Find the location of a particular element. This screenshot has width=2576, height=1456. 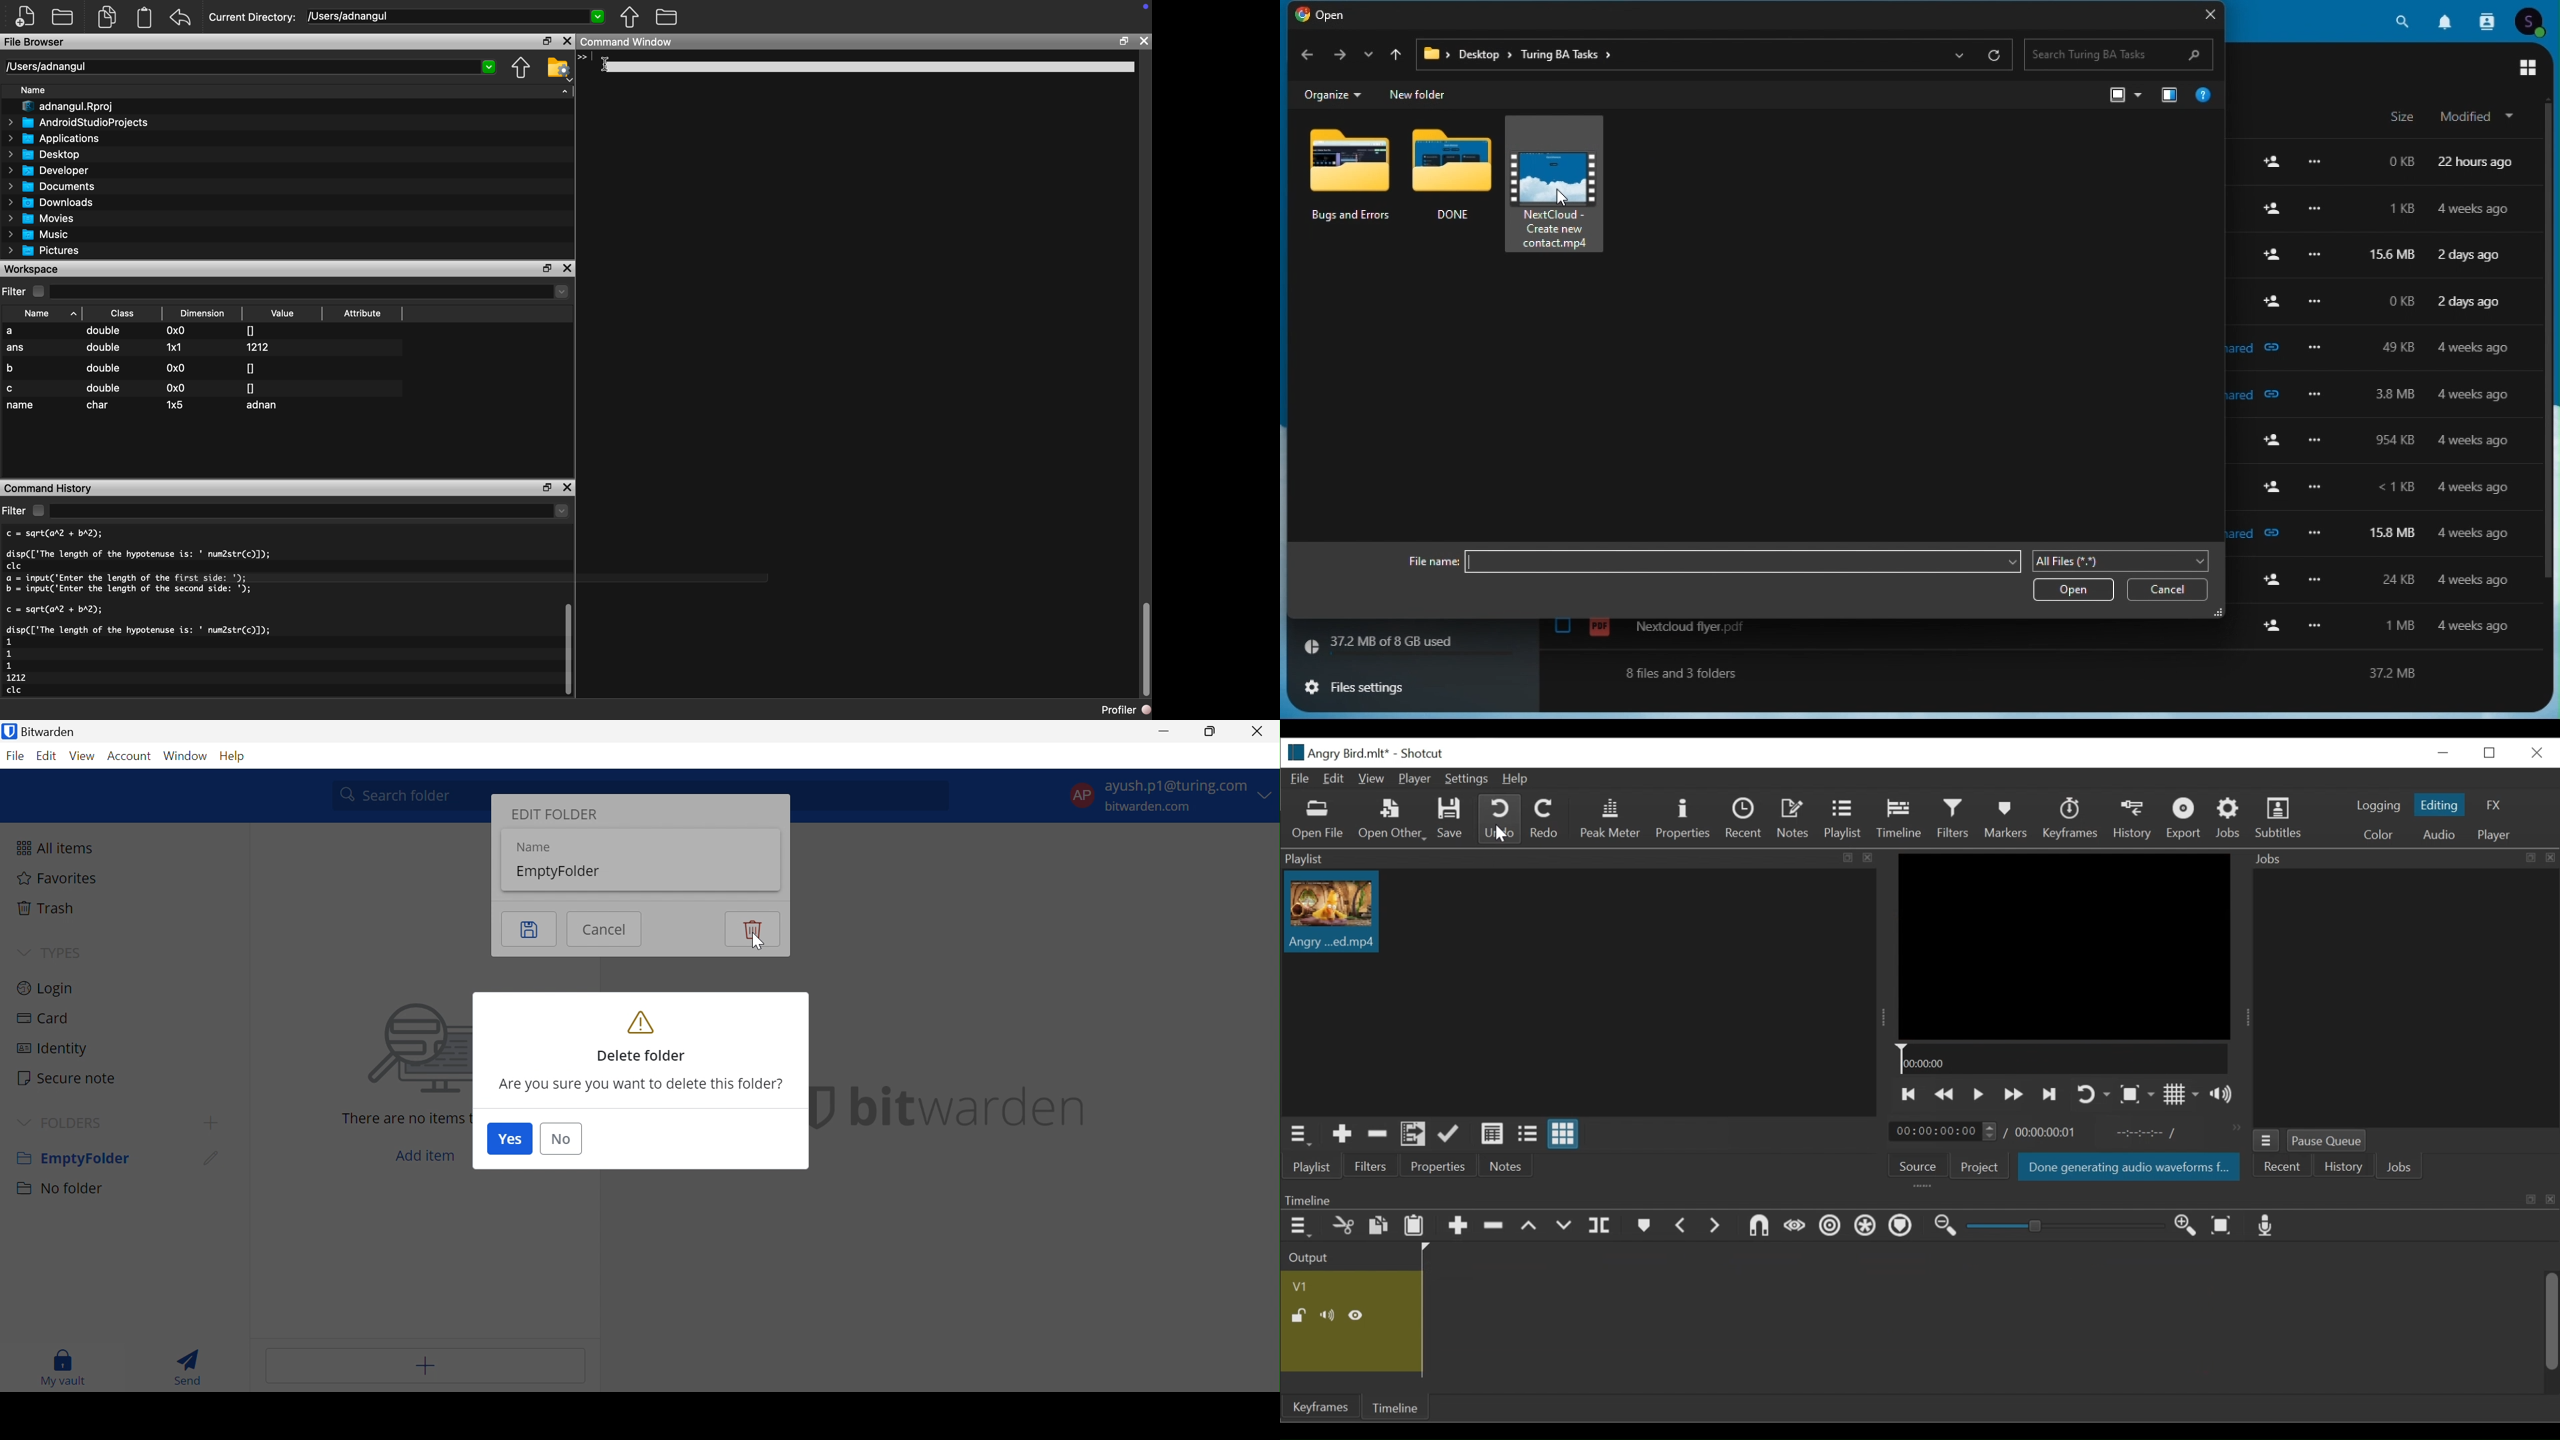

scroll bar is located at coordinates (2546, 345).